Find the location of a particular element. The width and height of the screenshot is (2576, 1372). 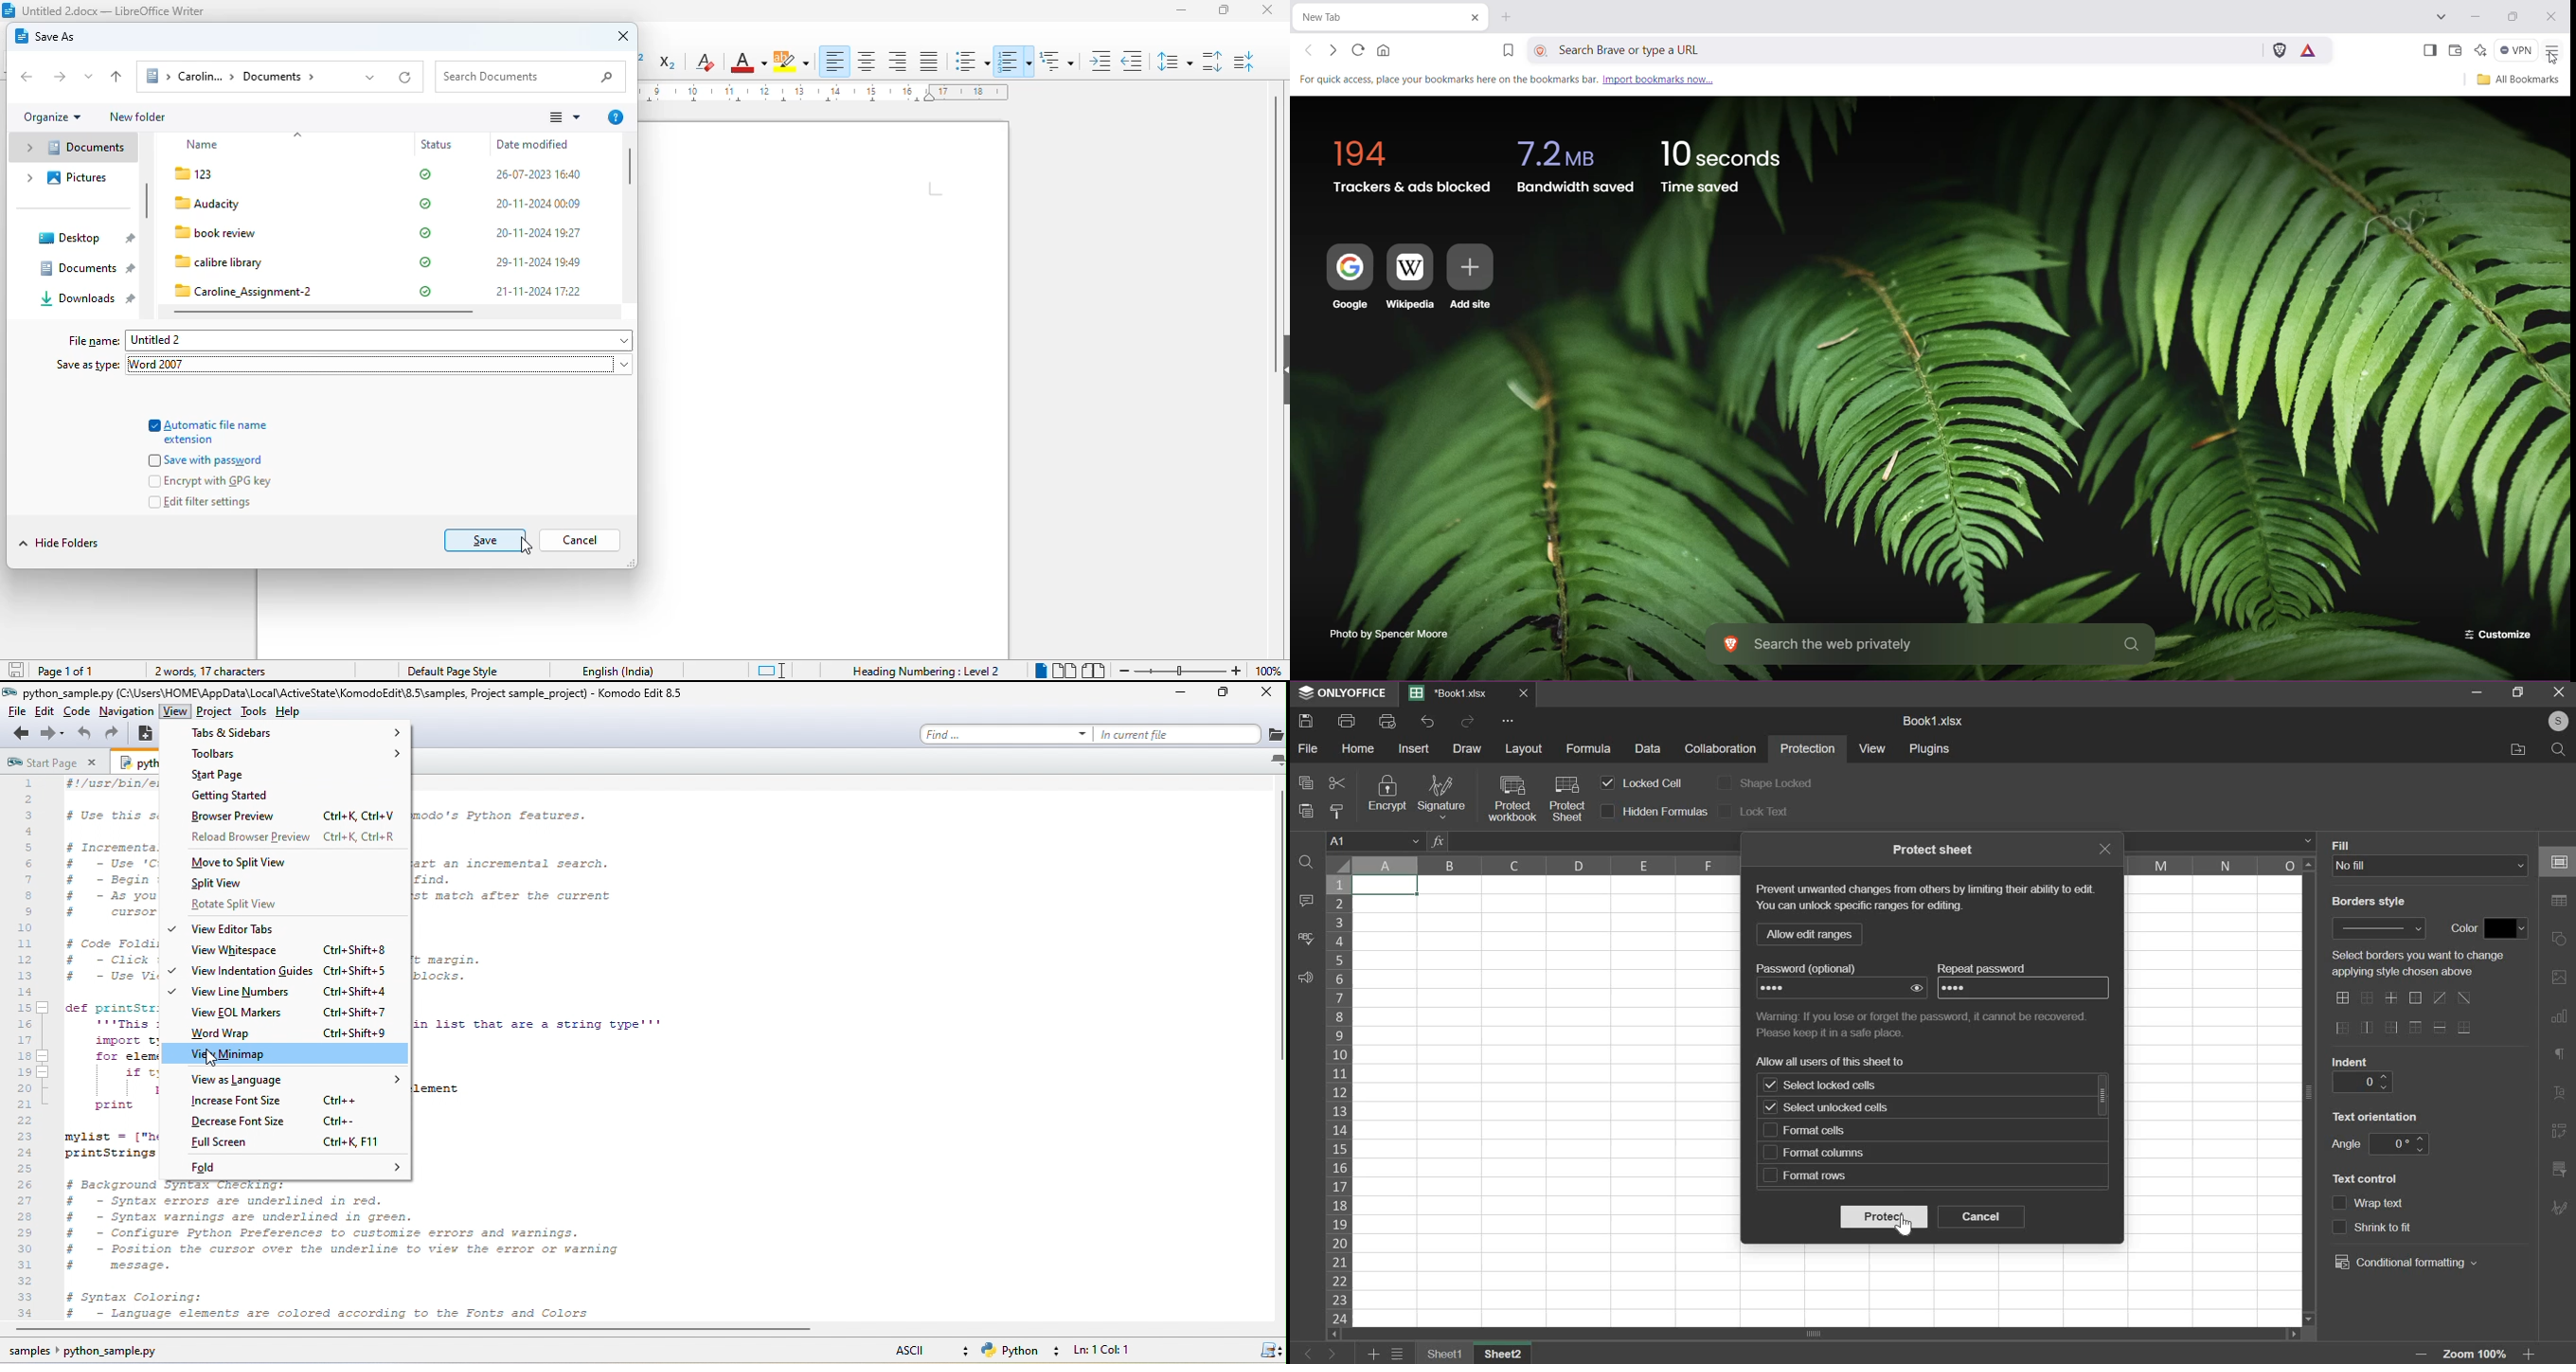

text is located at coordinates (2377, 1115).